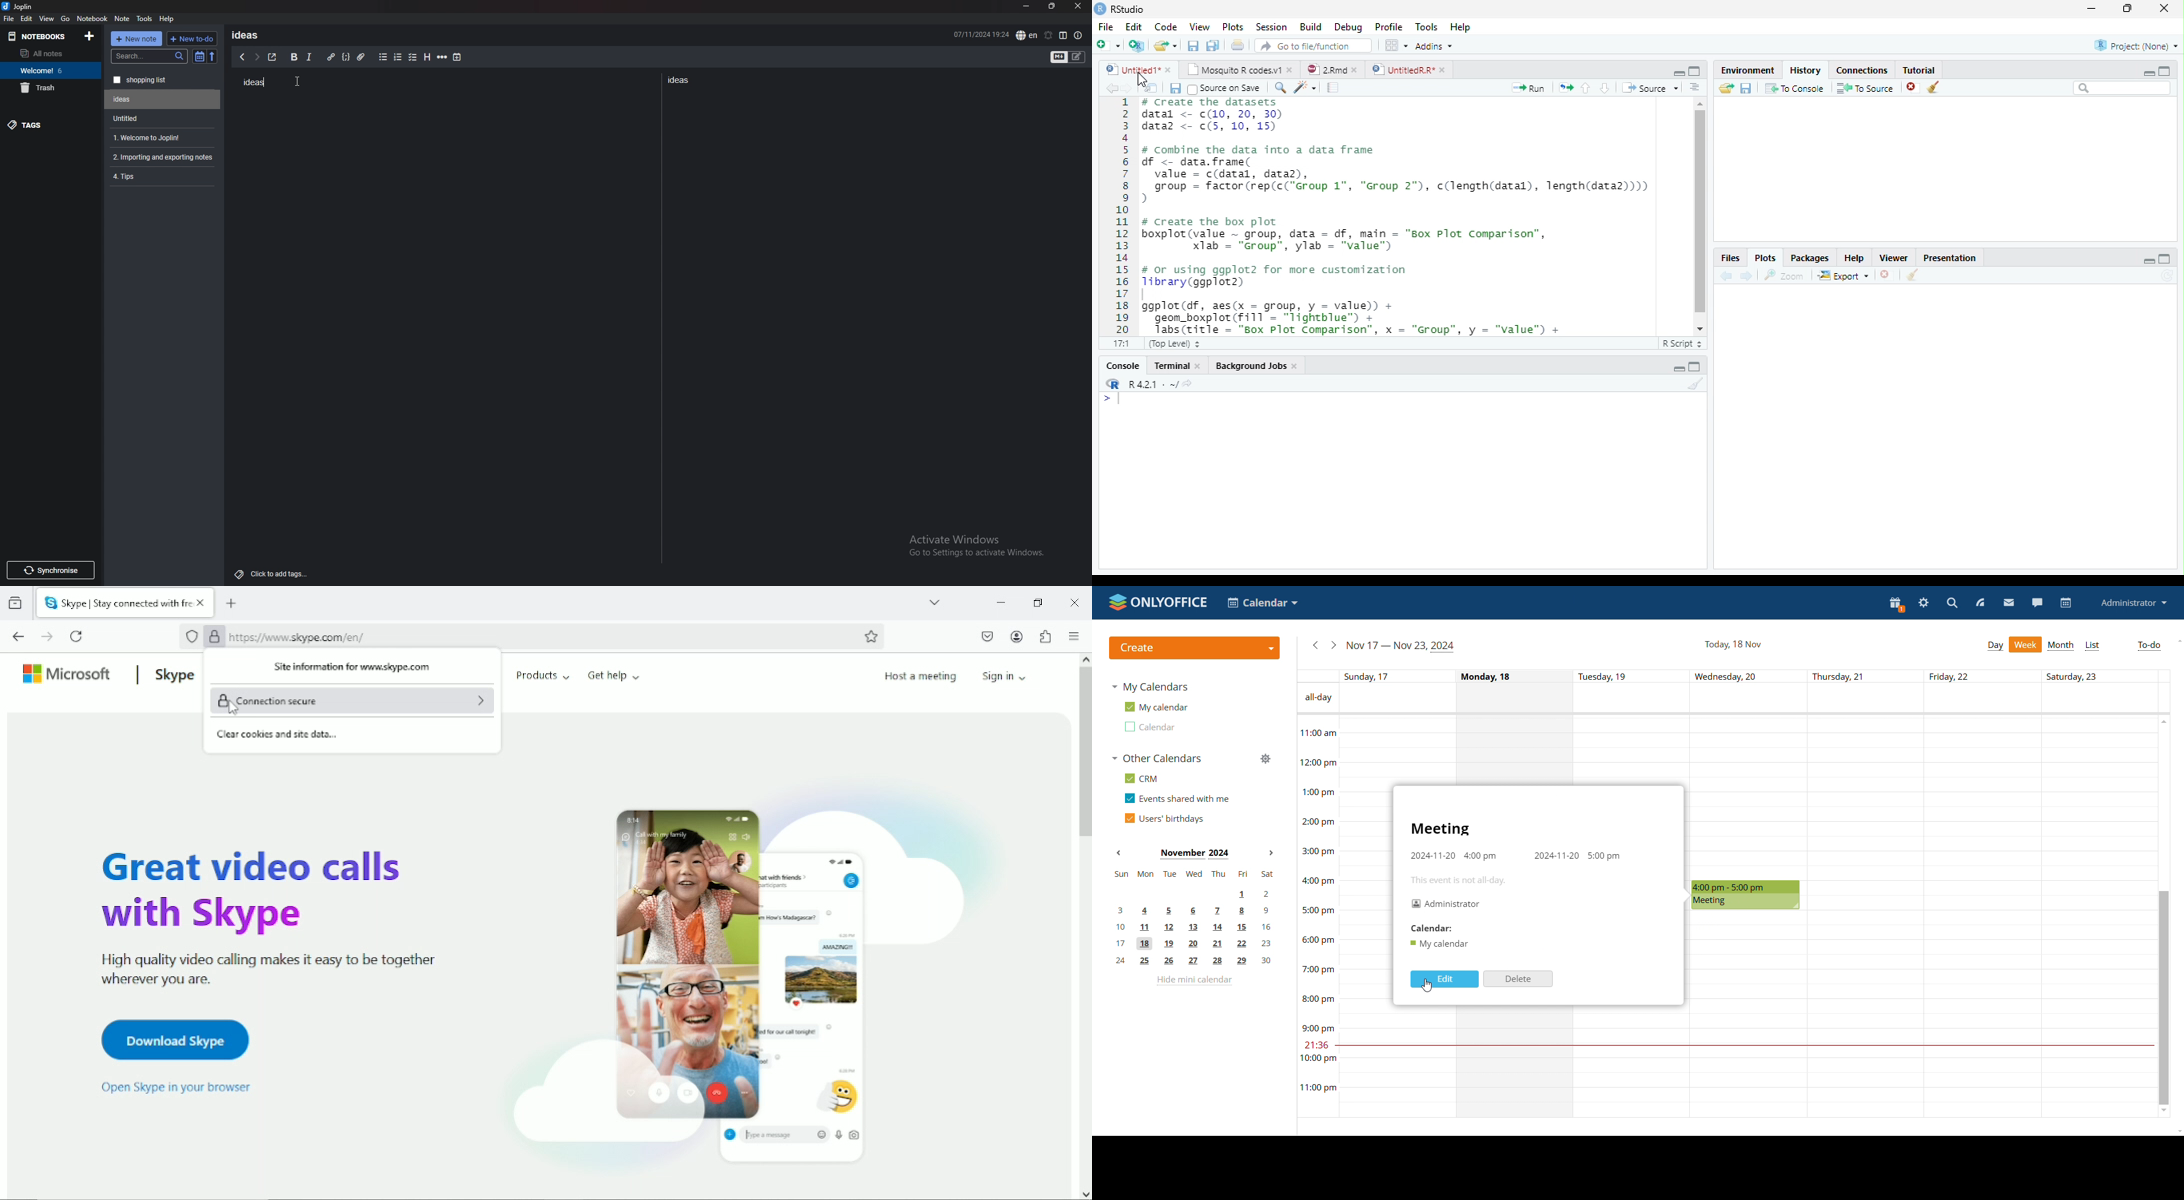 The image size is (2184, 1204). What do you see at coordinates (458, 57) in the screenshot?
I see `add time` at bounding box center [458, 57].